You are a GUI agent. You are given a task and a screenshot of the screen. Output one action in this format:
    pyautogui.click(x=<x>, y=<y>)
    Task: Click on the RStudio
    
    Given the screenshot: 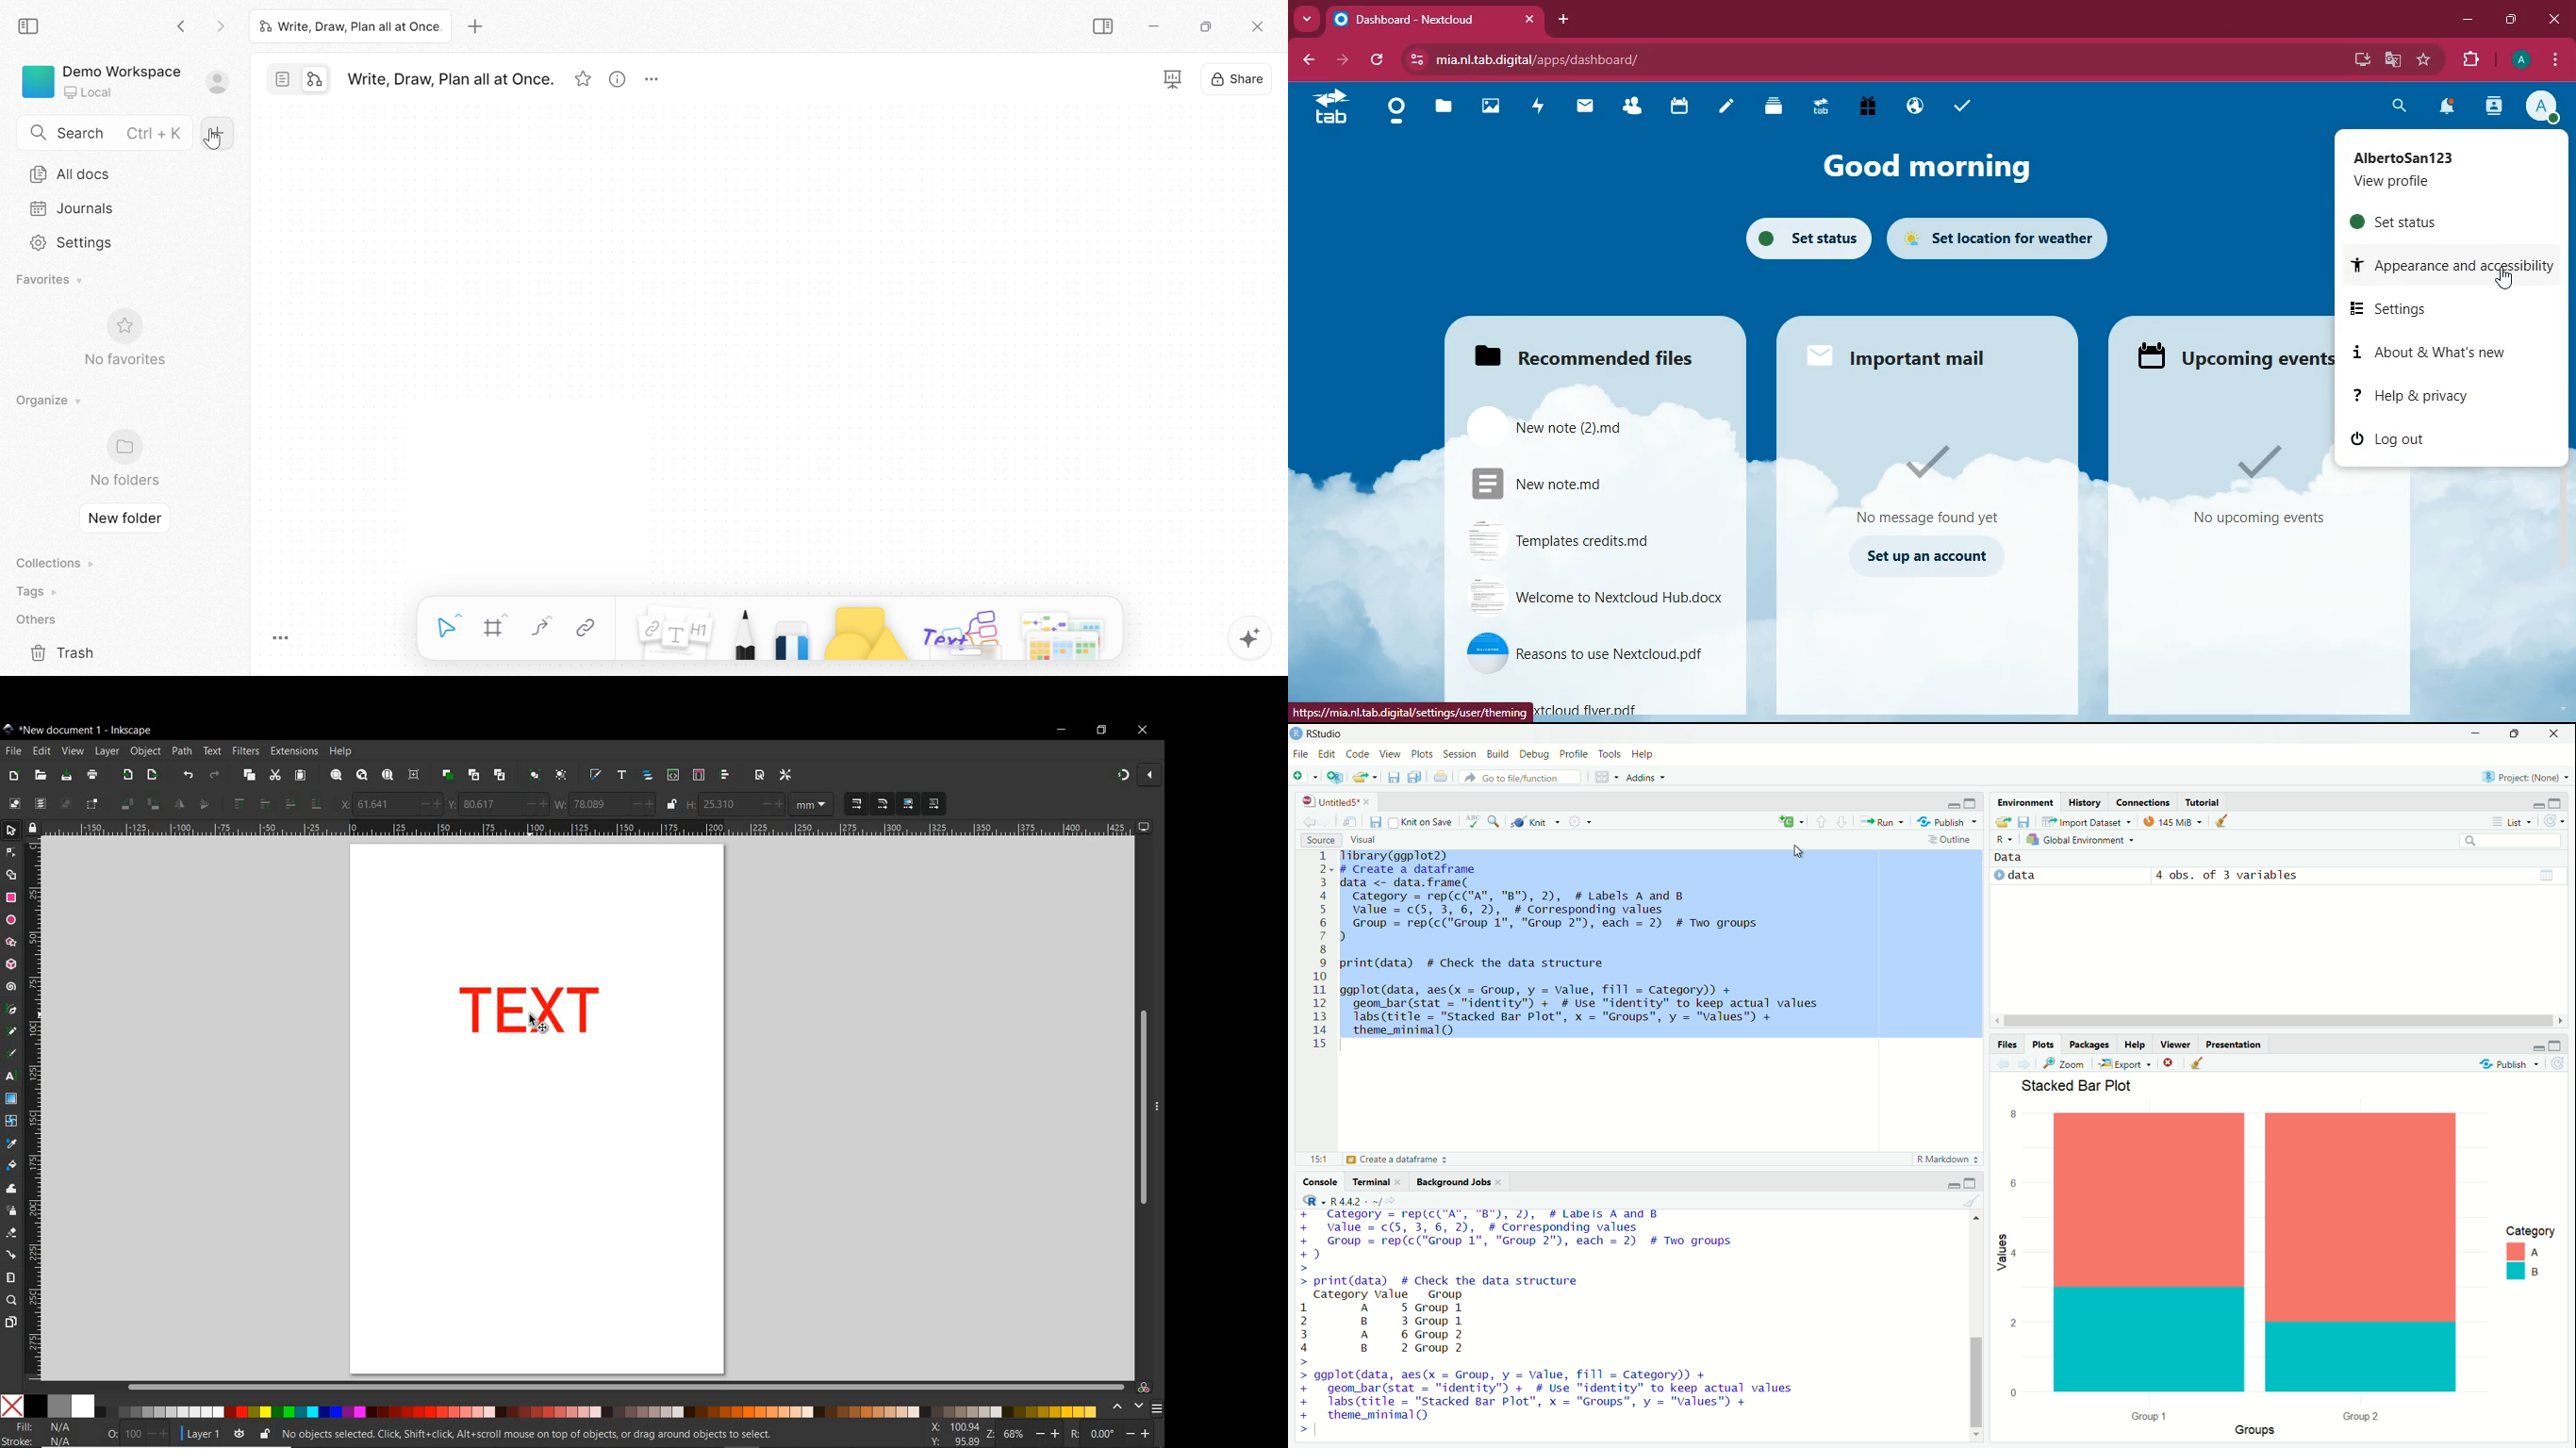 What is the action you would take?
    pyautogui.click(x=1321, y=733)
    